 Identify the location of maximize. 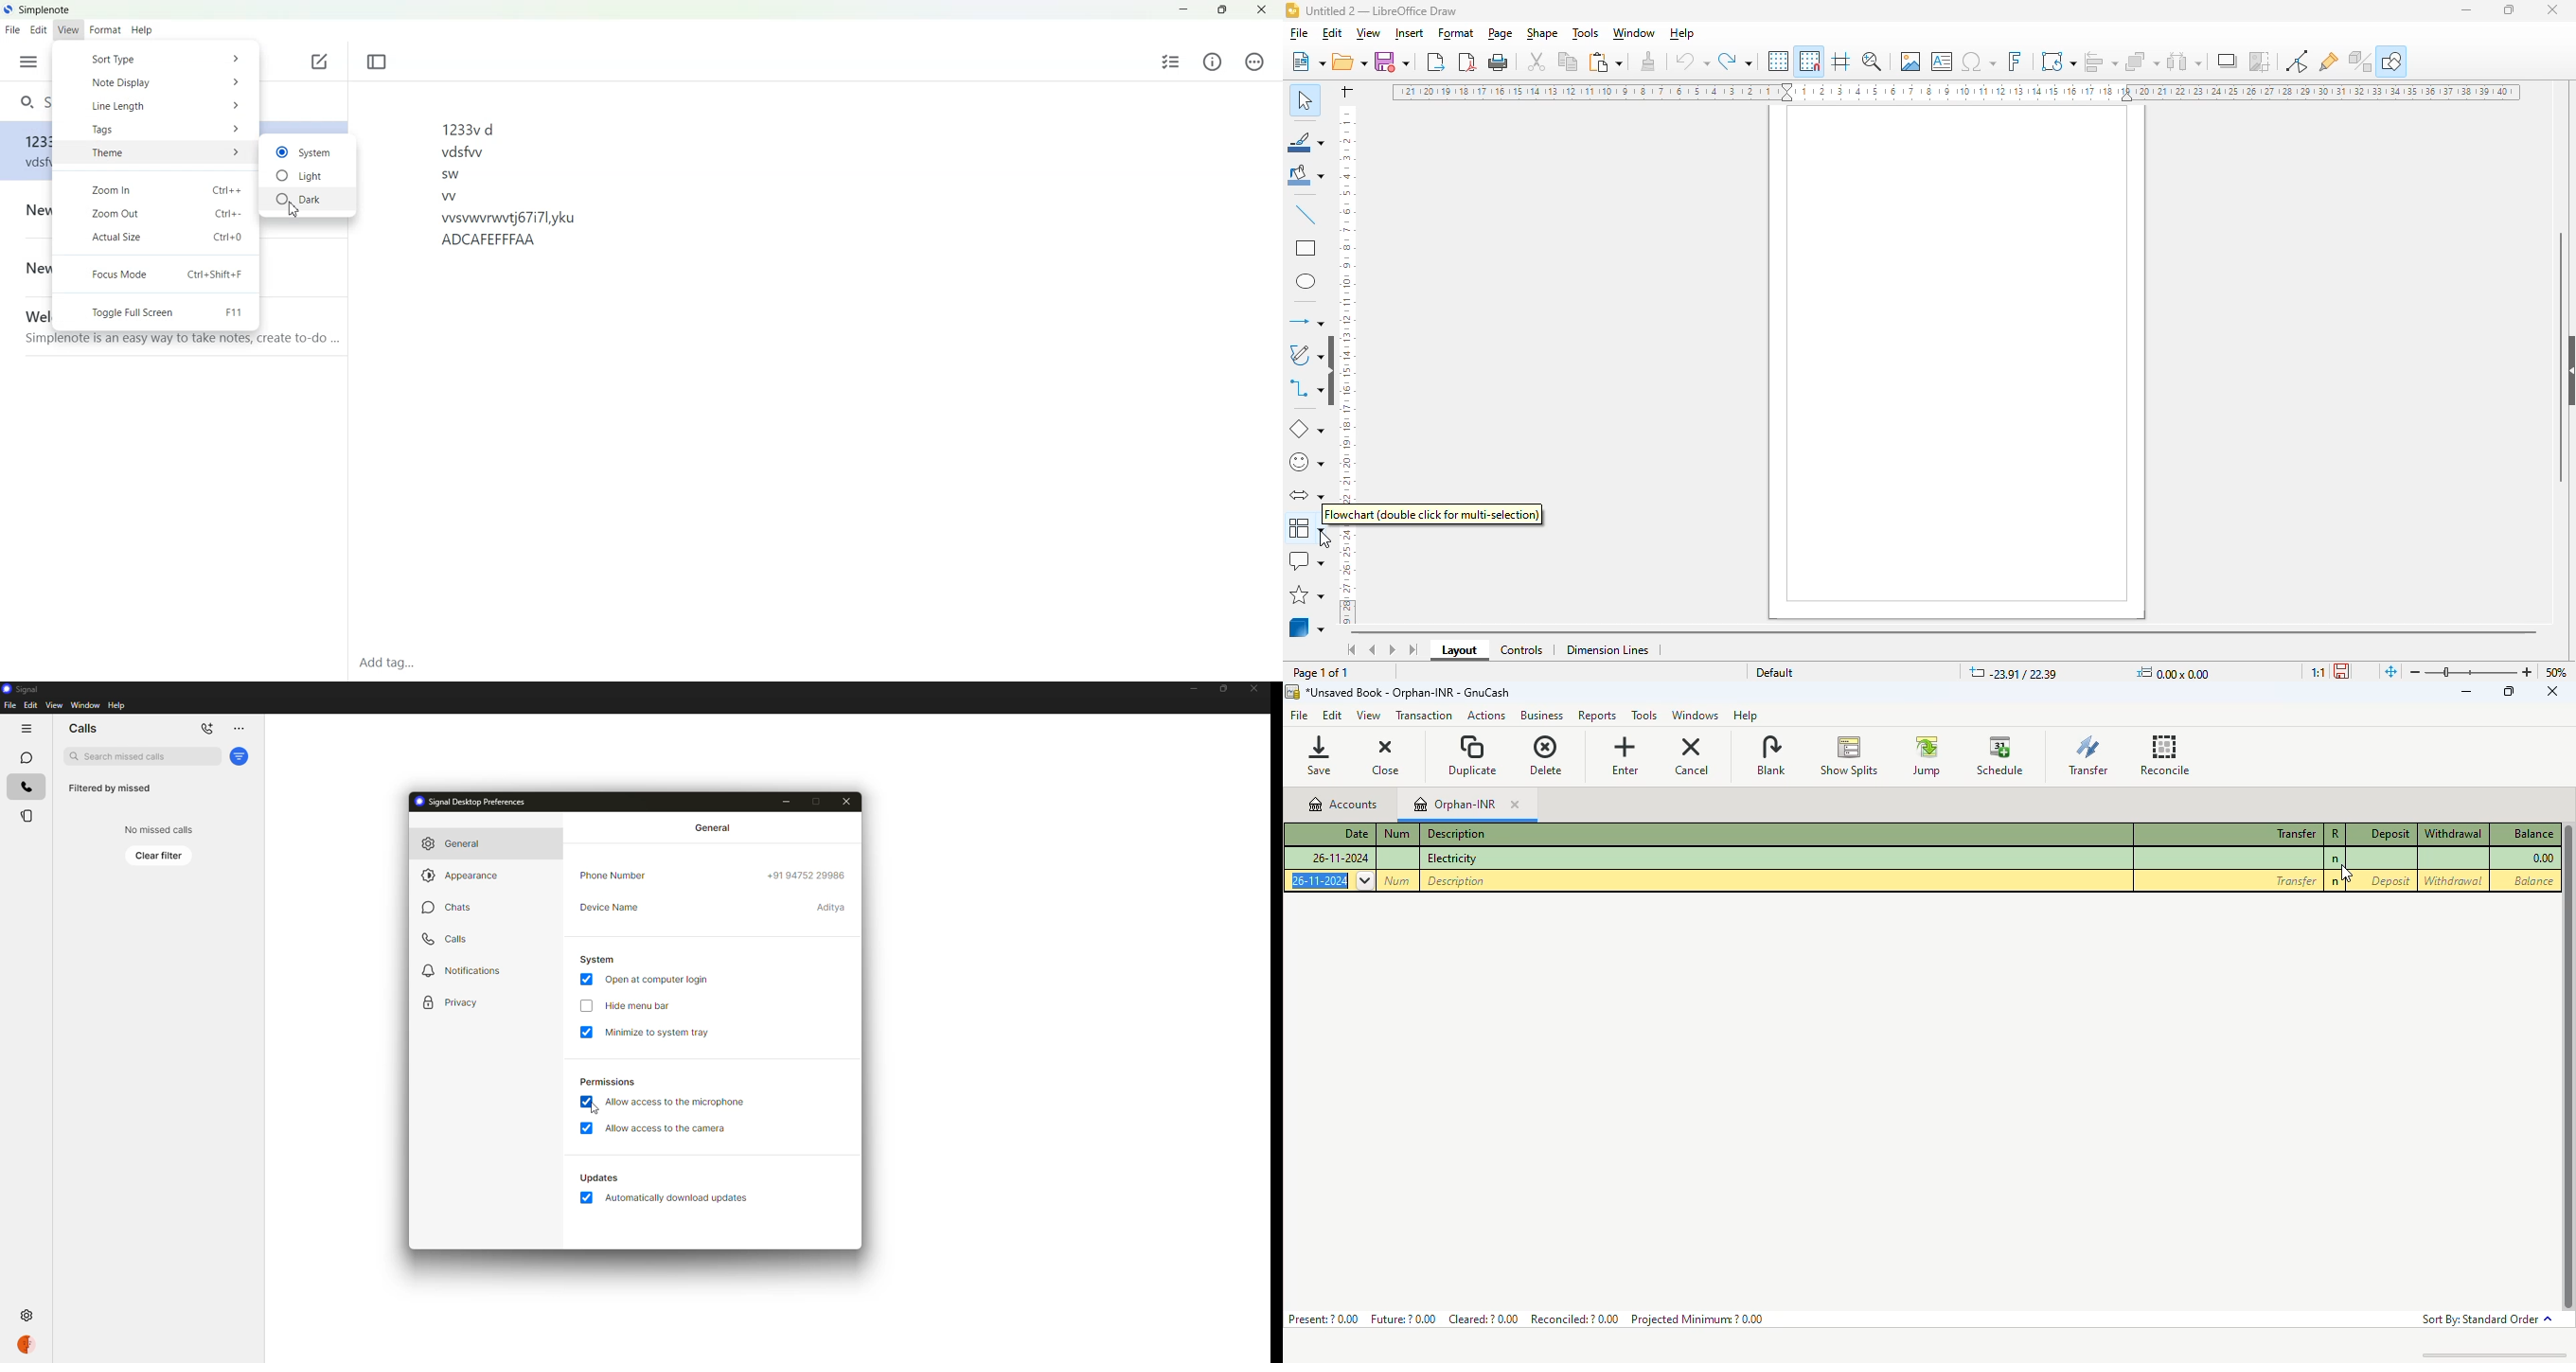
(1222, 689).